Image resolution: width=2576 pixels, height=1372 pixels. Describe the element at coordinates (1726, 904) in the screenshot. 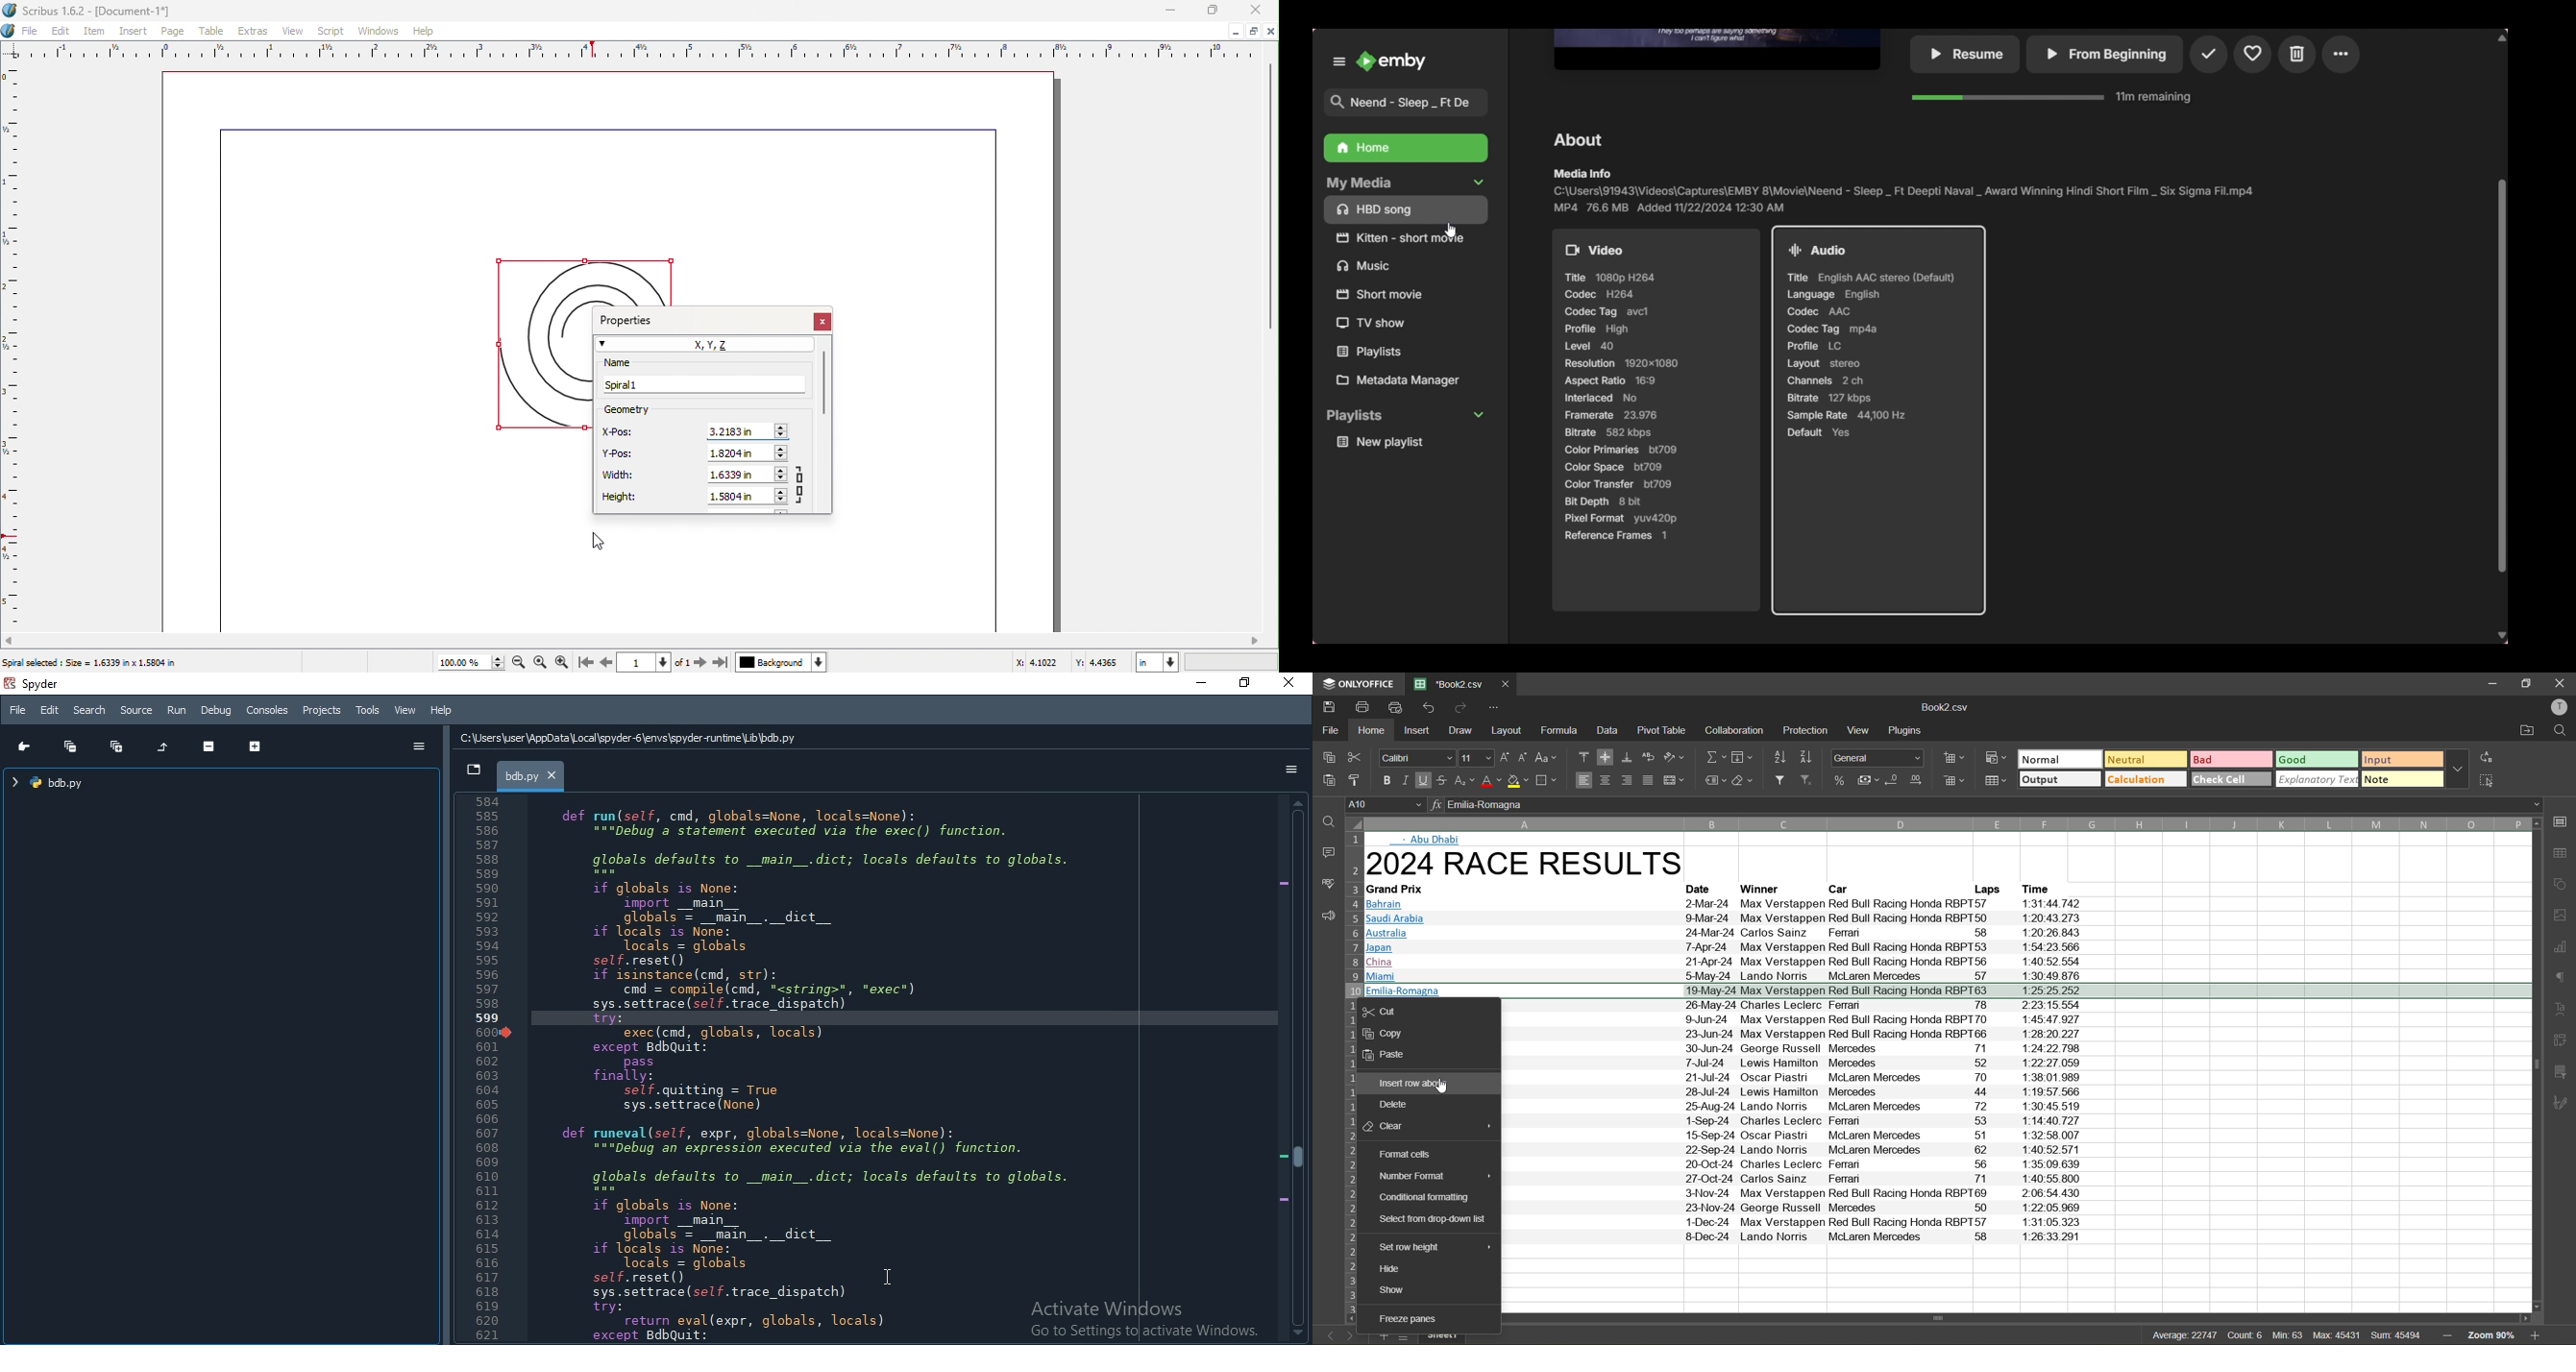

I see `Bahrain 2-Mar-24 Max Verstappen Red Bull Racing Honda RBPT57 1:31:44.742` at that location.